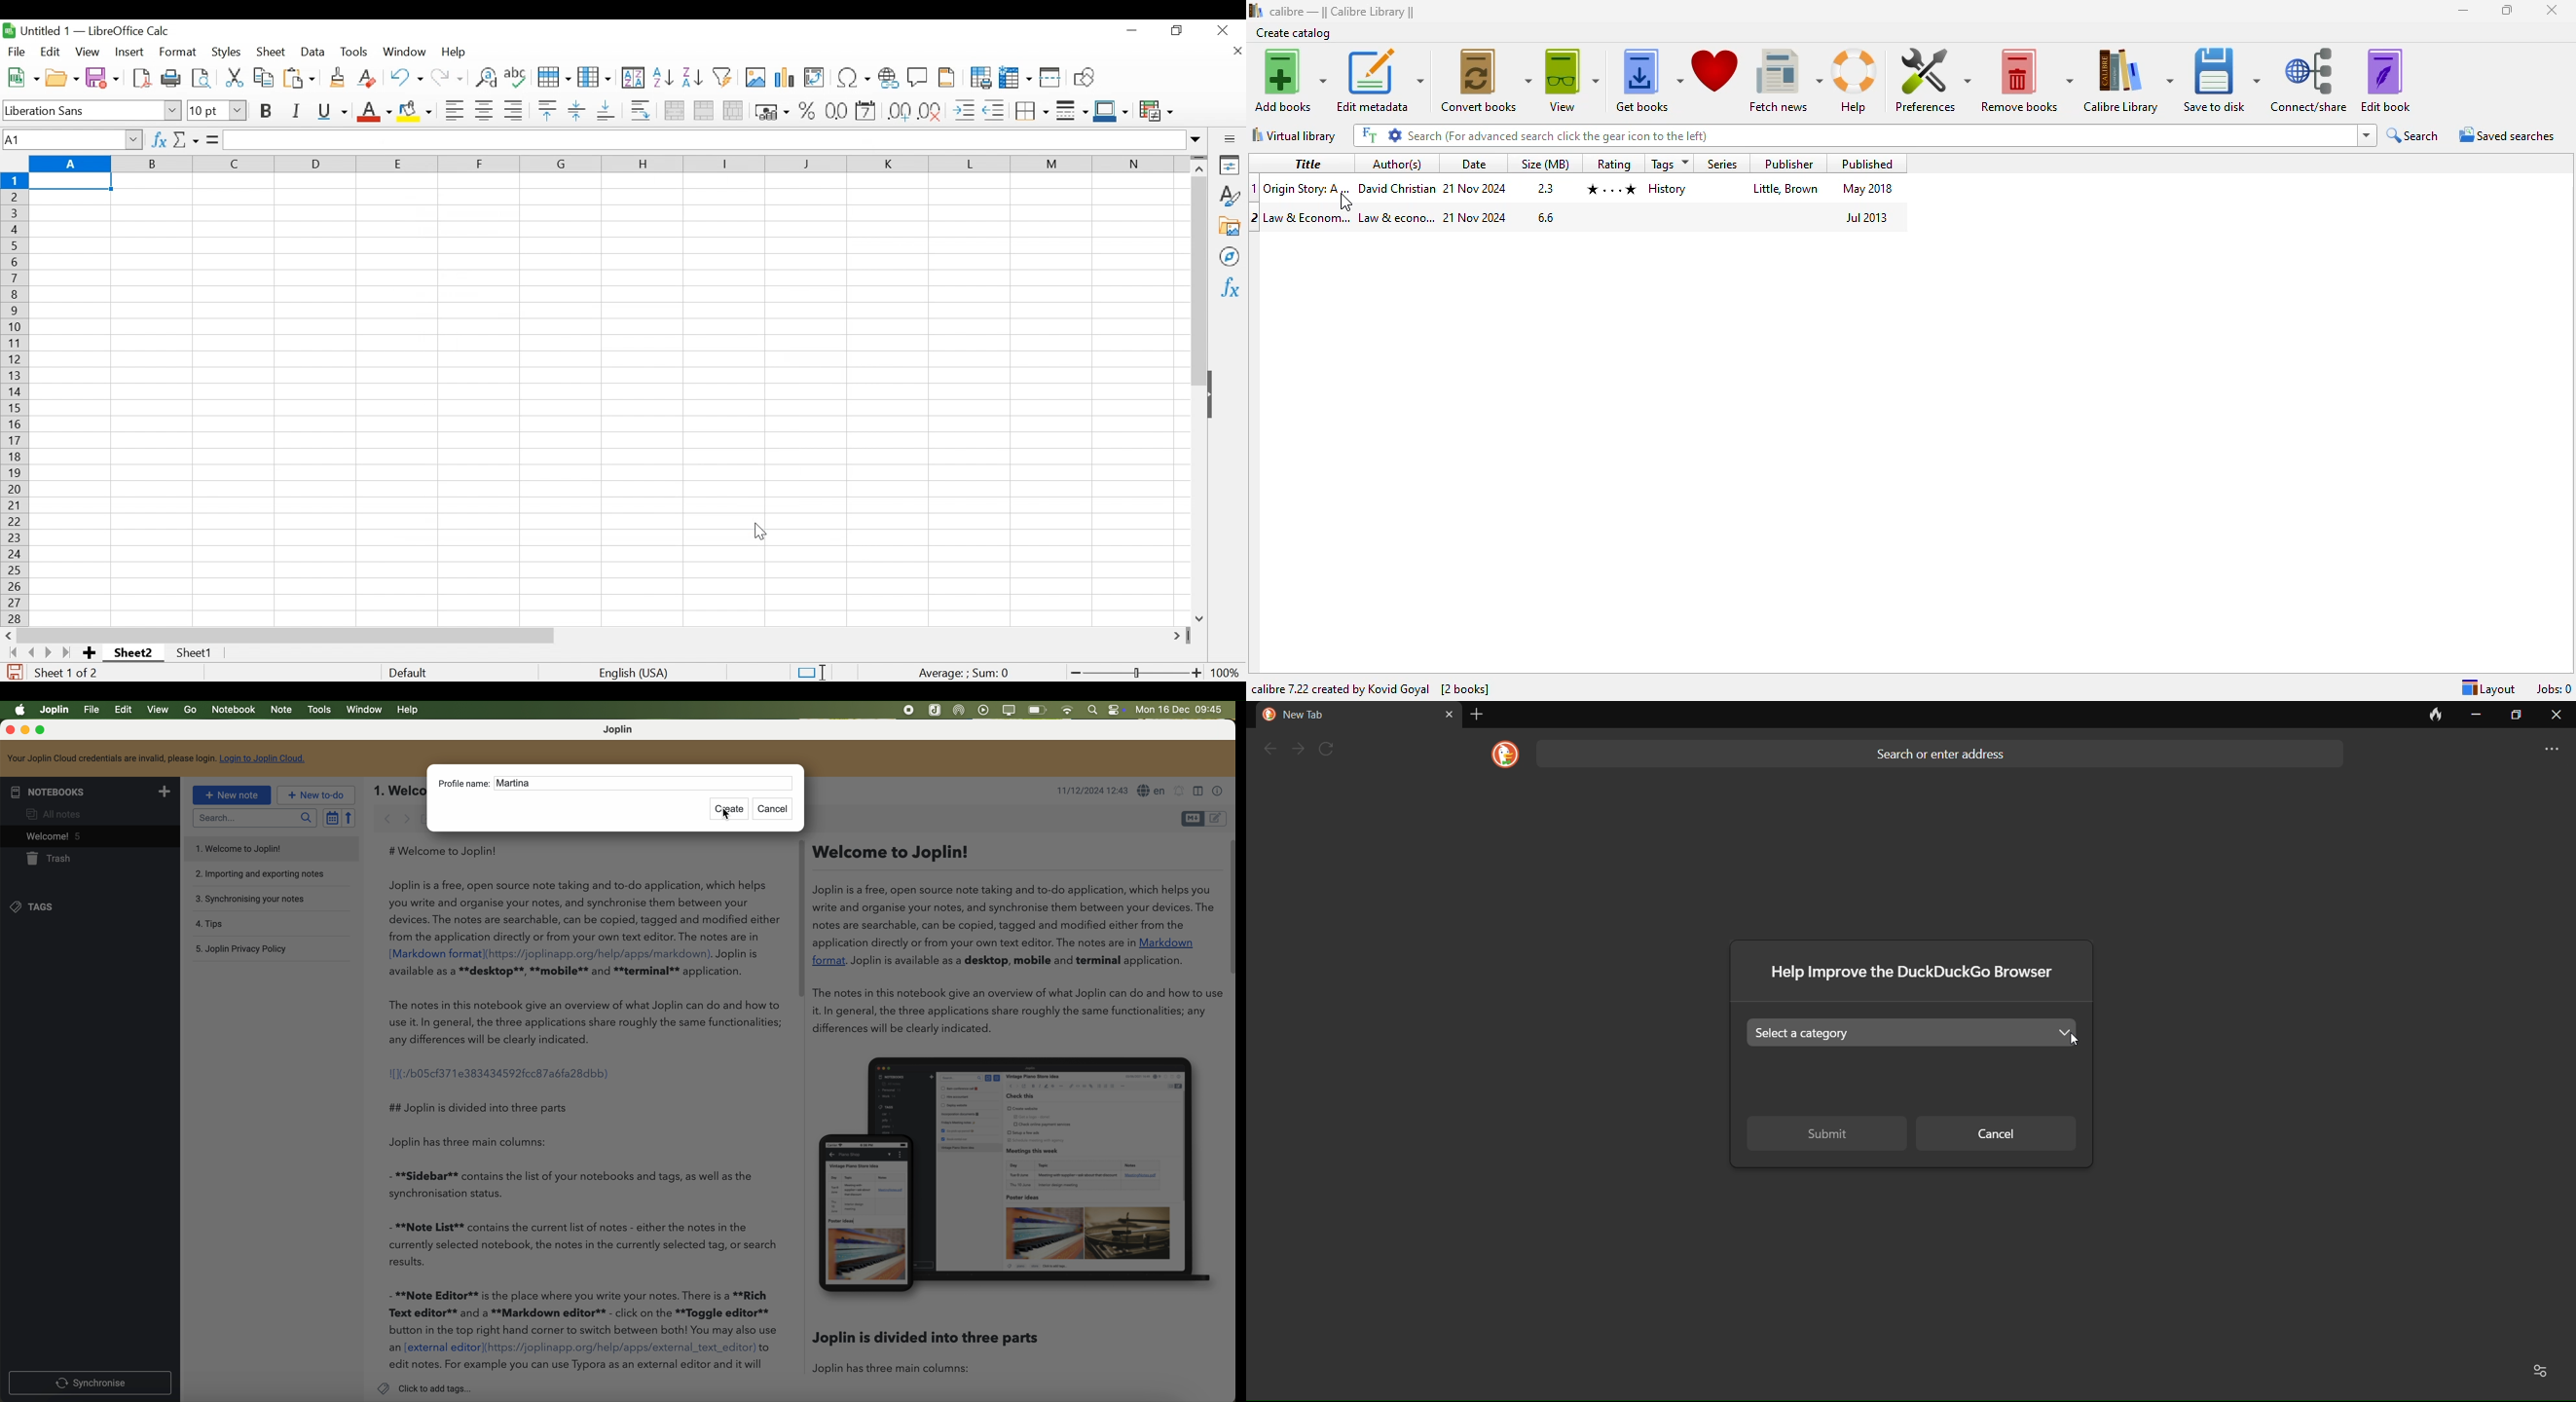  What do you see at coordinates (299, 78) in the screenshot?
I see `Paste` at bounding box center [299, 78].